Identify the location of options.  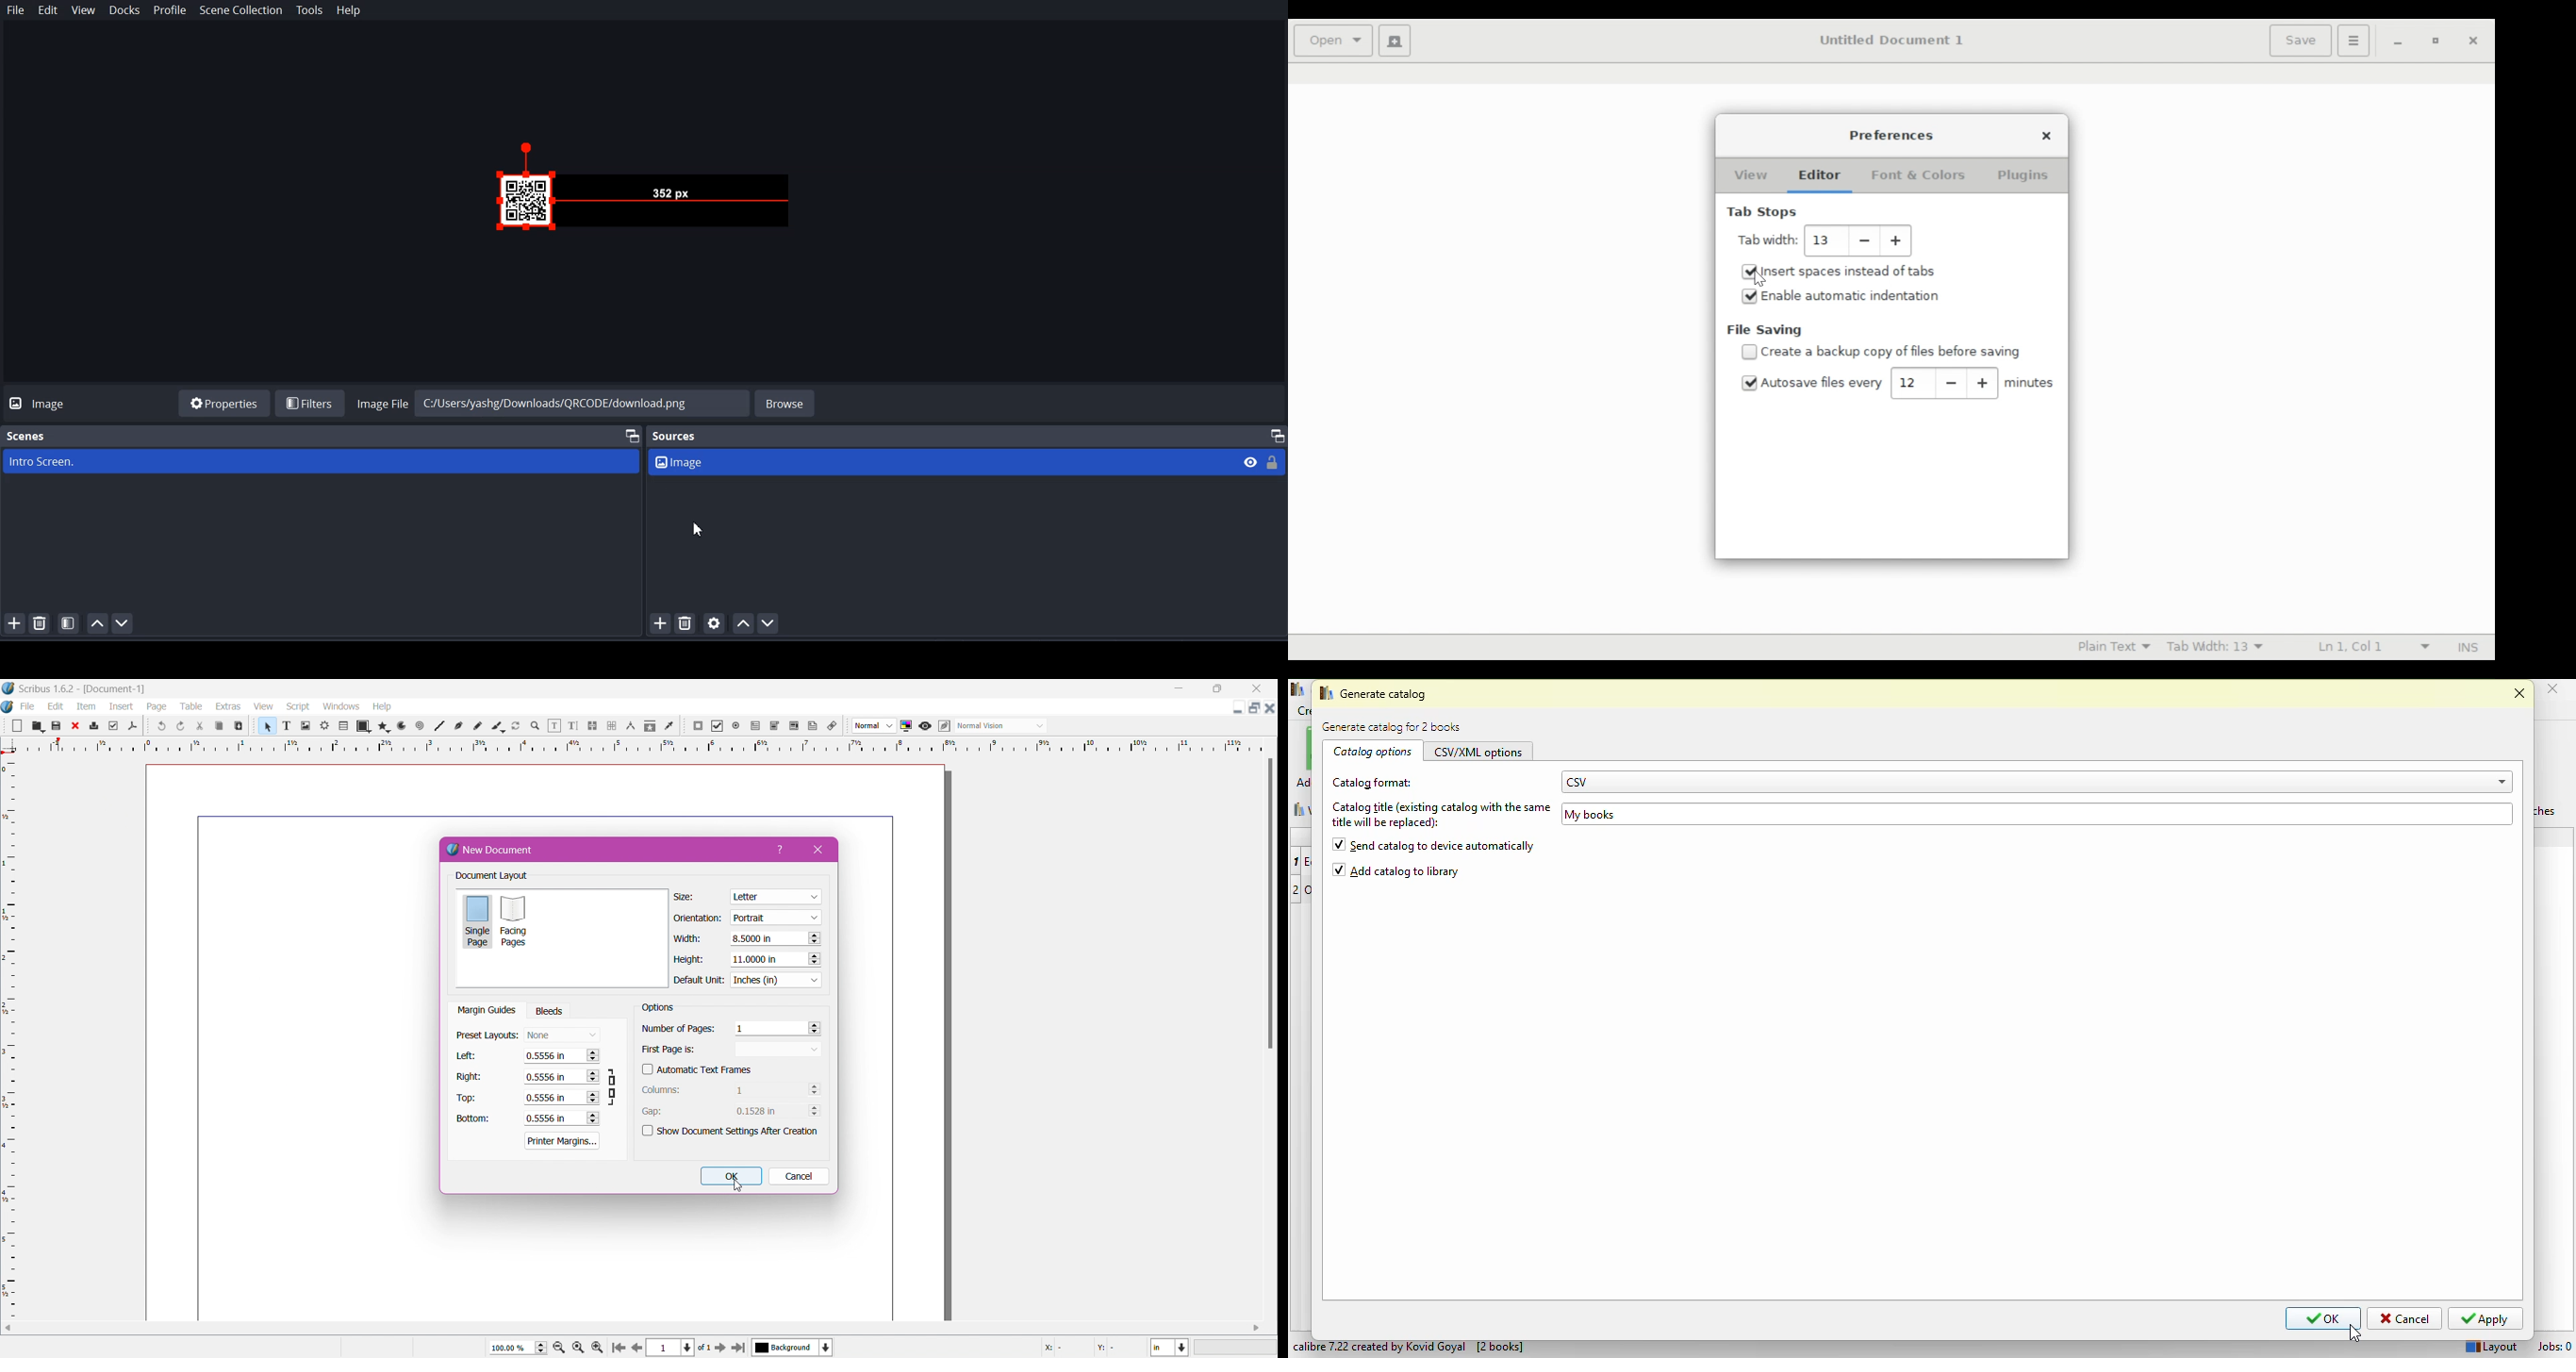
(662, 1005).